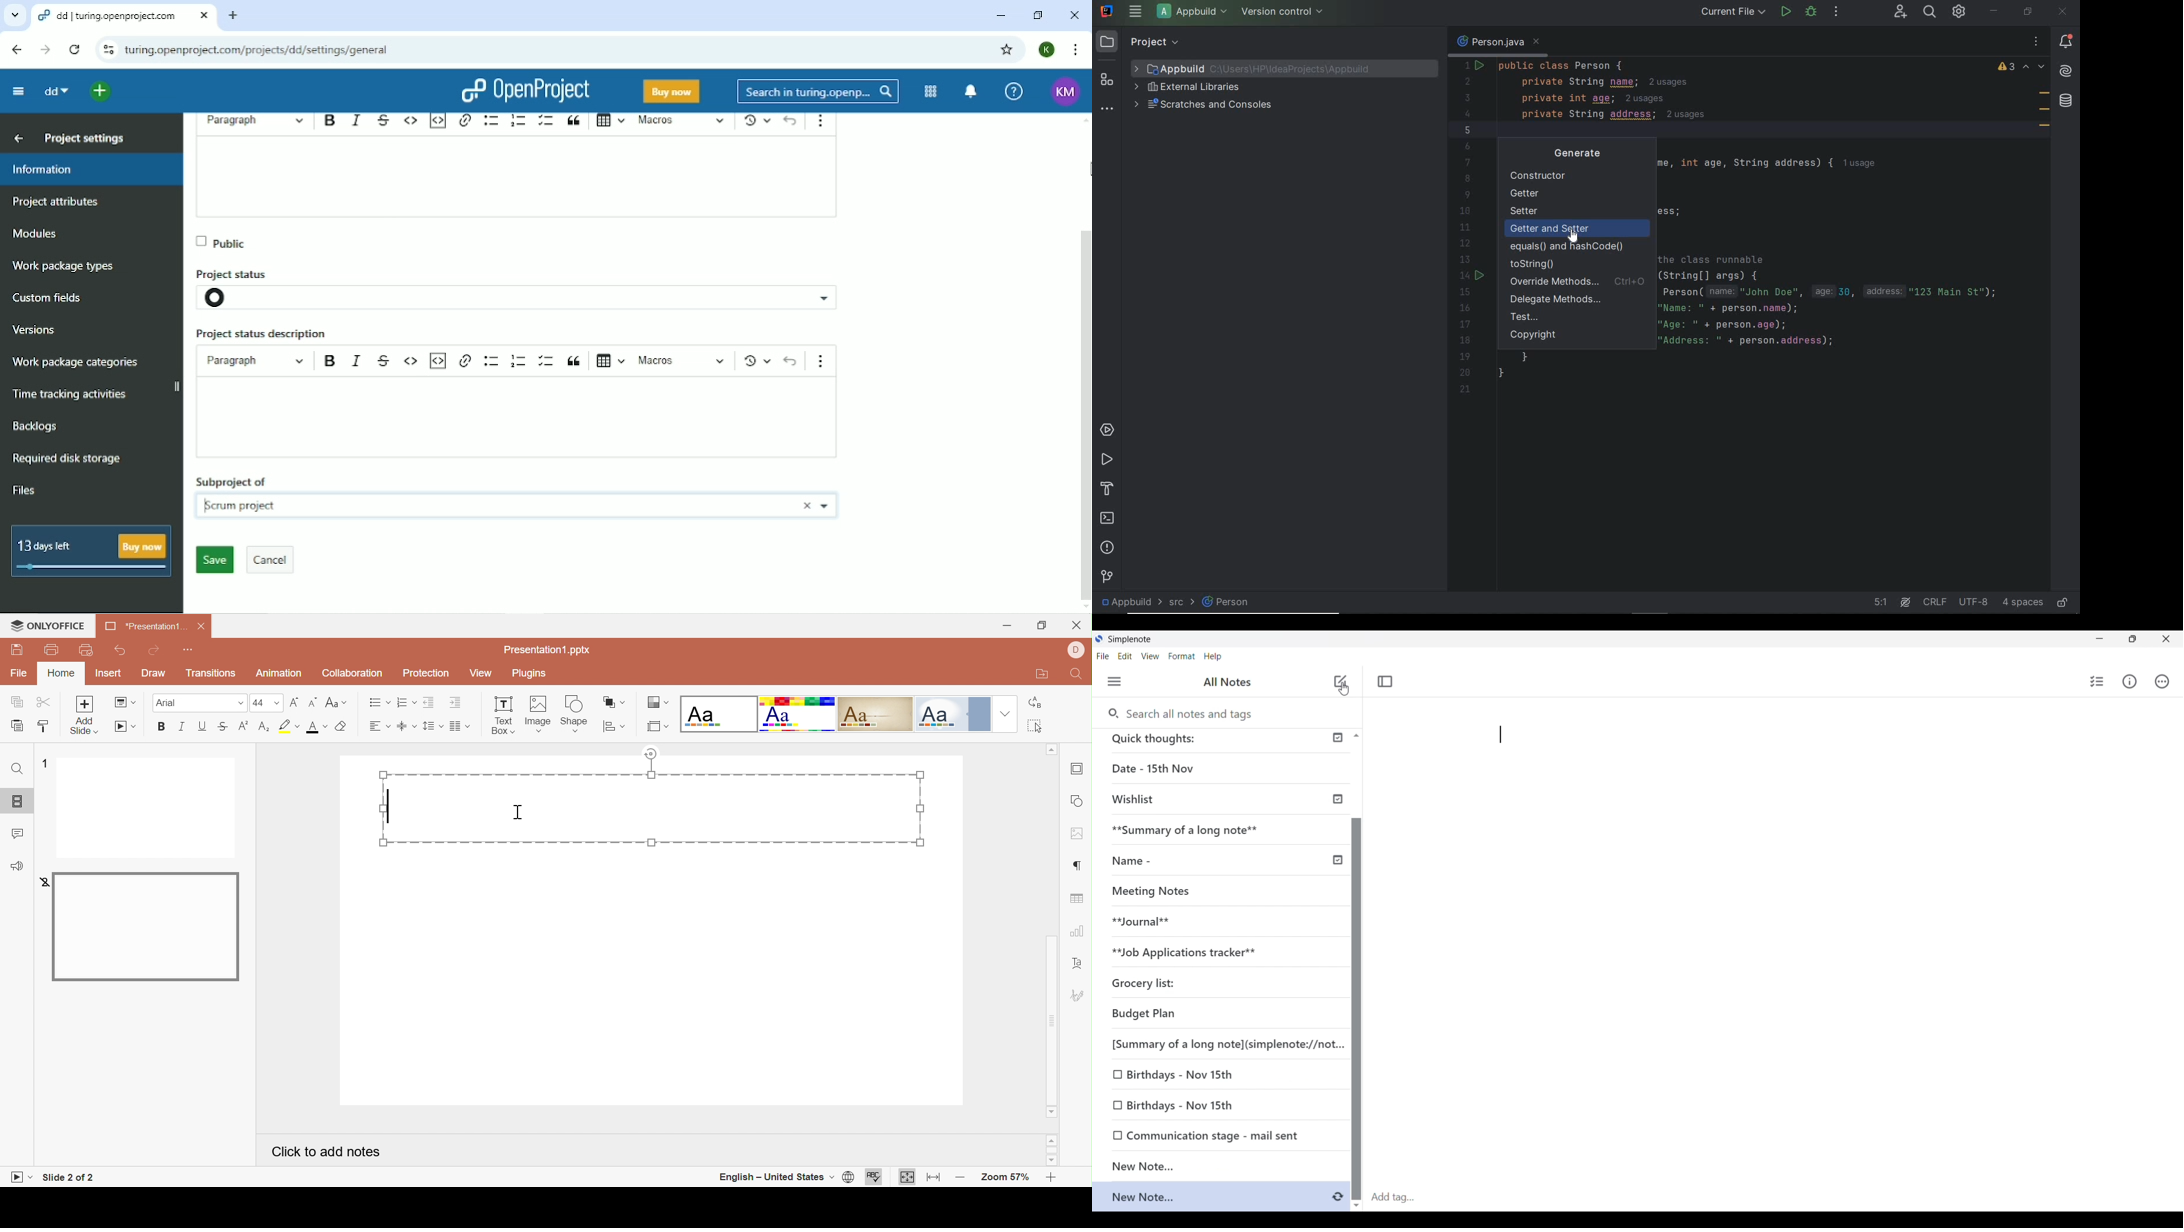 The height and width of the screenshot is (1232, 2184). What do you see at coordinates (406, 703) in the screenshot?
I see `Numbering` at bounding box center [406, 703].